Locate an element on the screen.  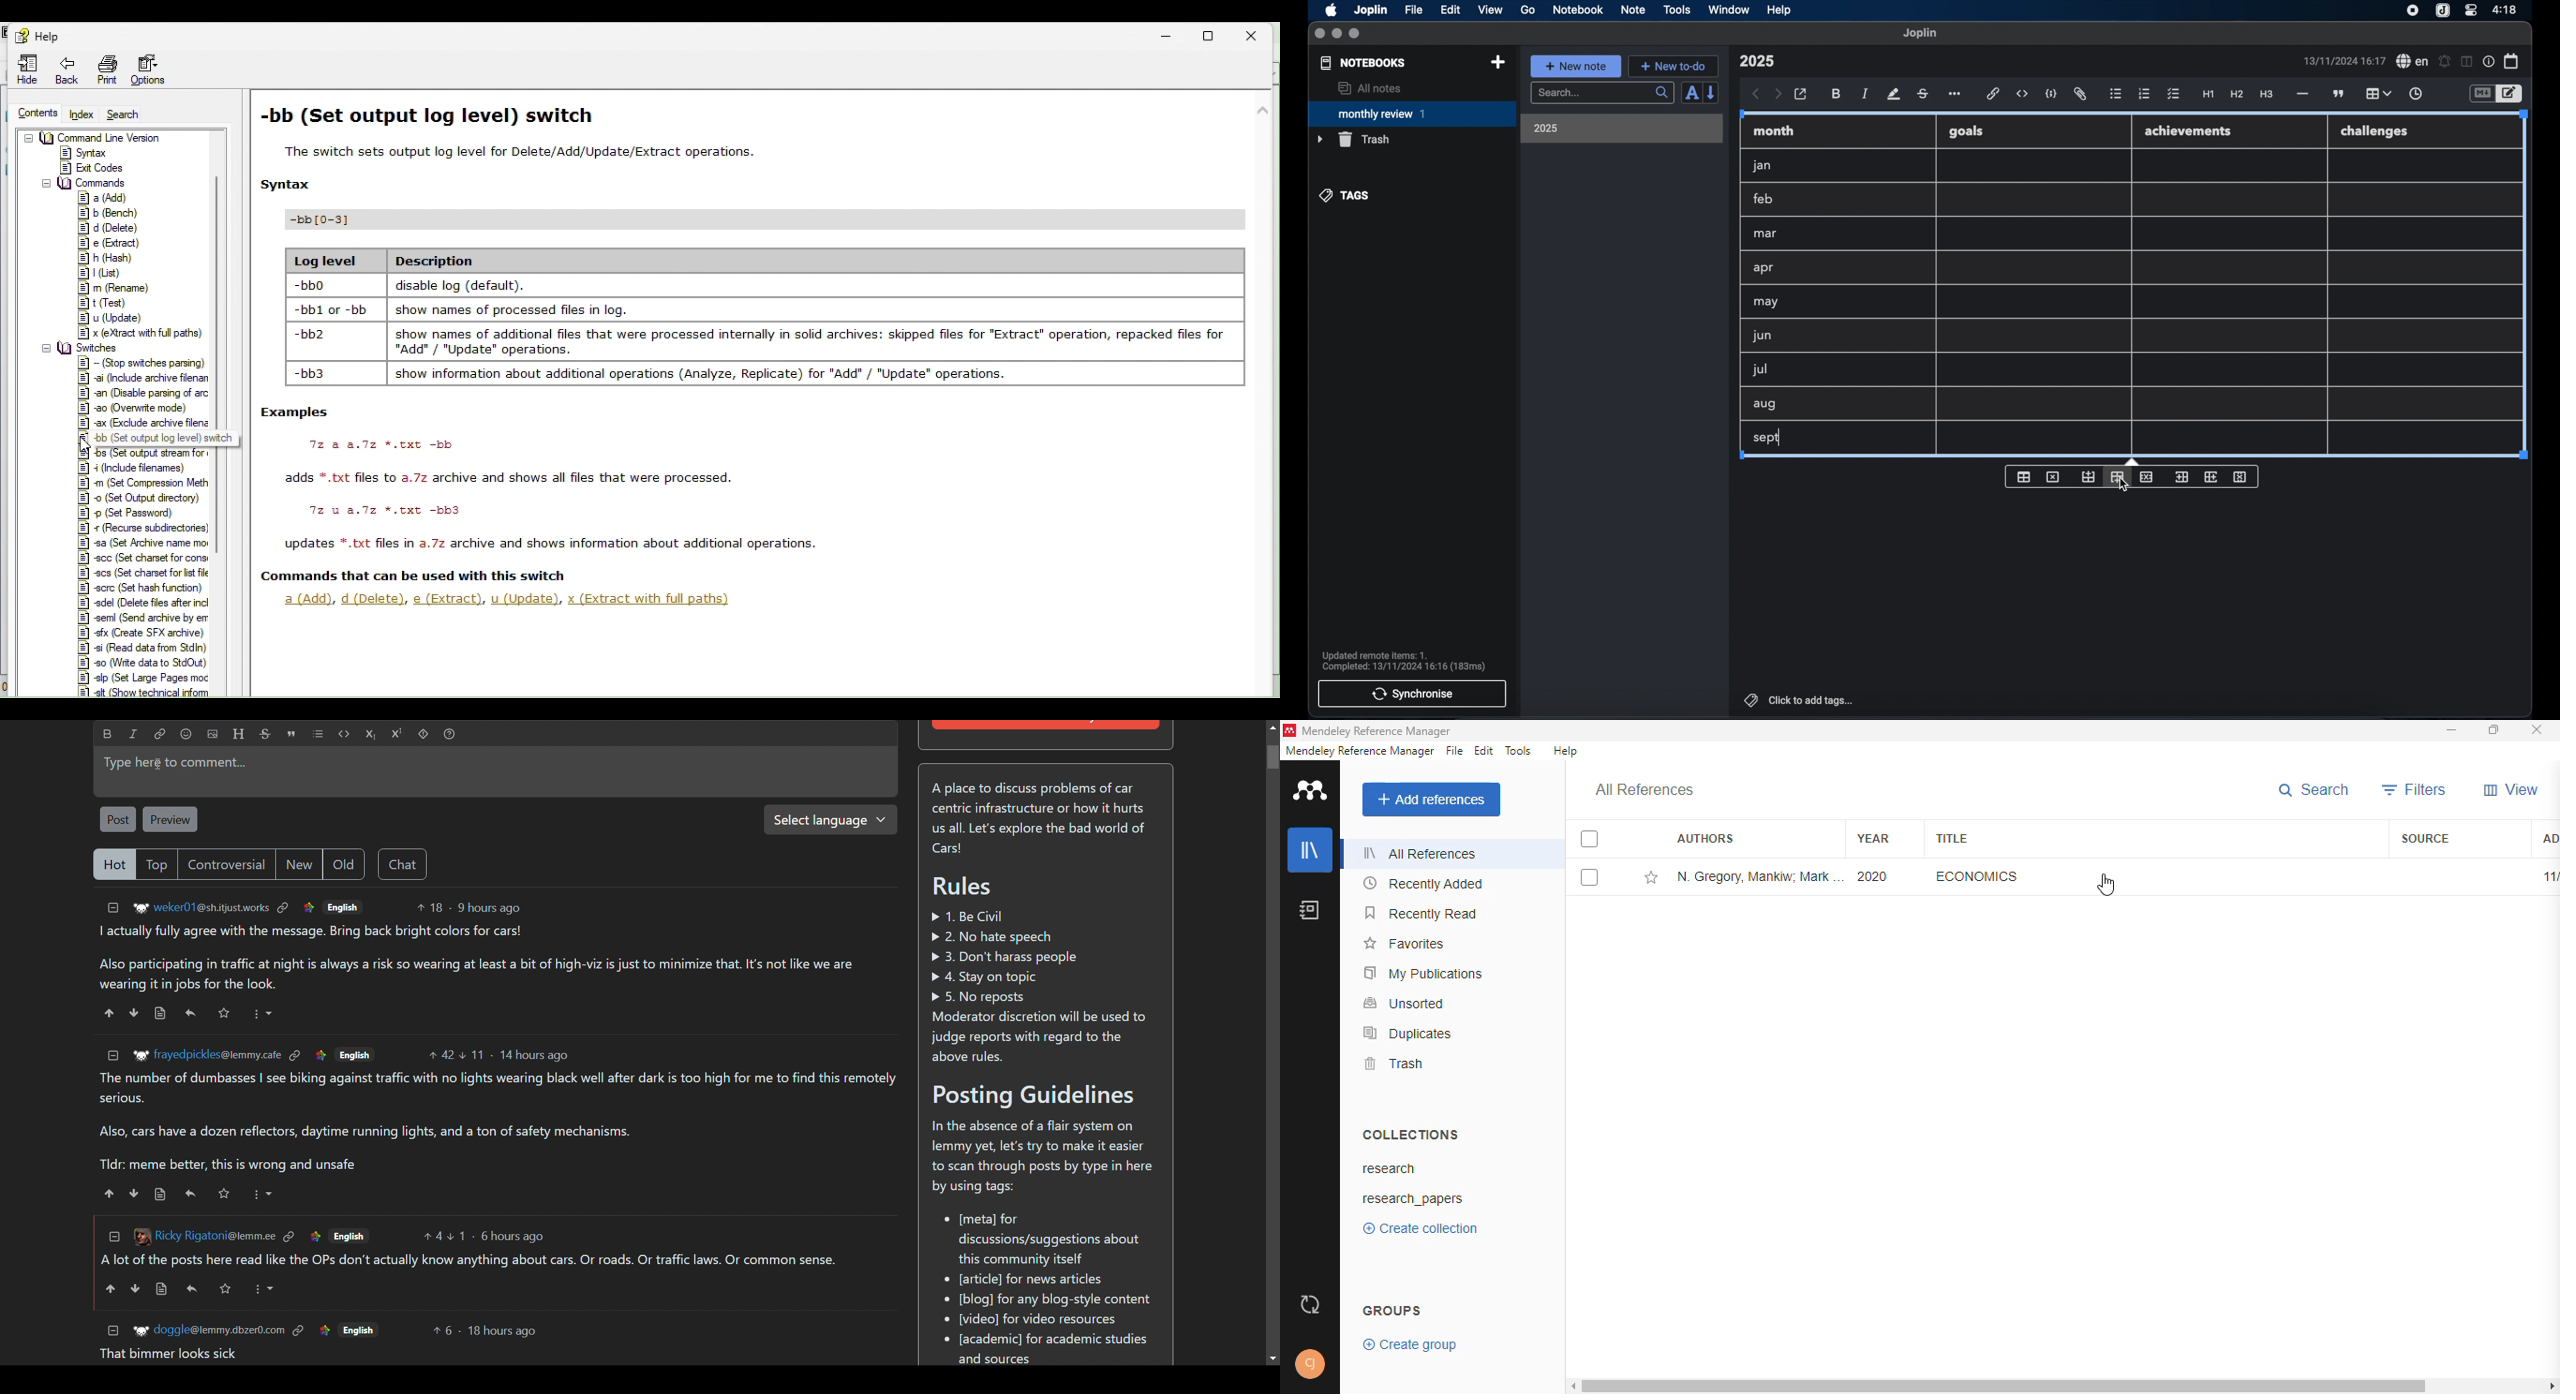
i] 4a (Set Archive name mo is located at coordinates (143, 544).